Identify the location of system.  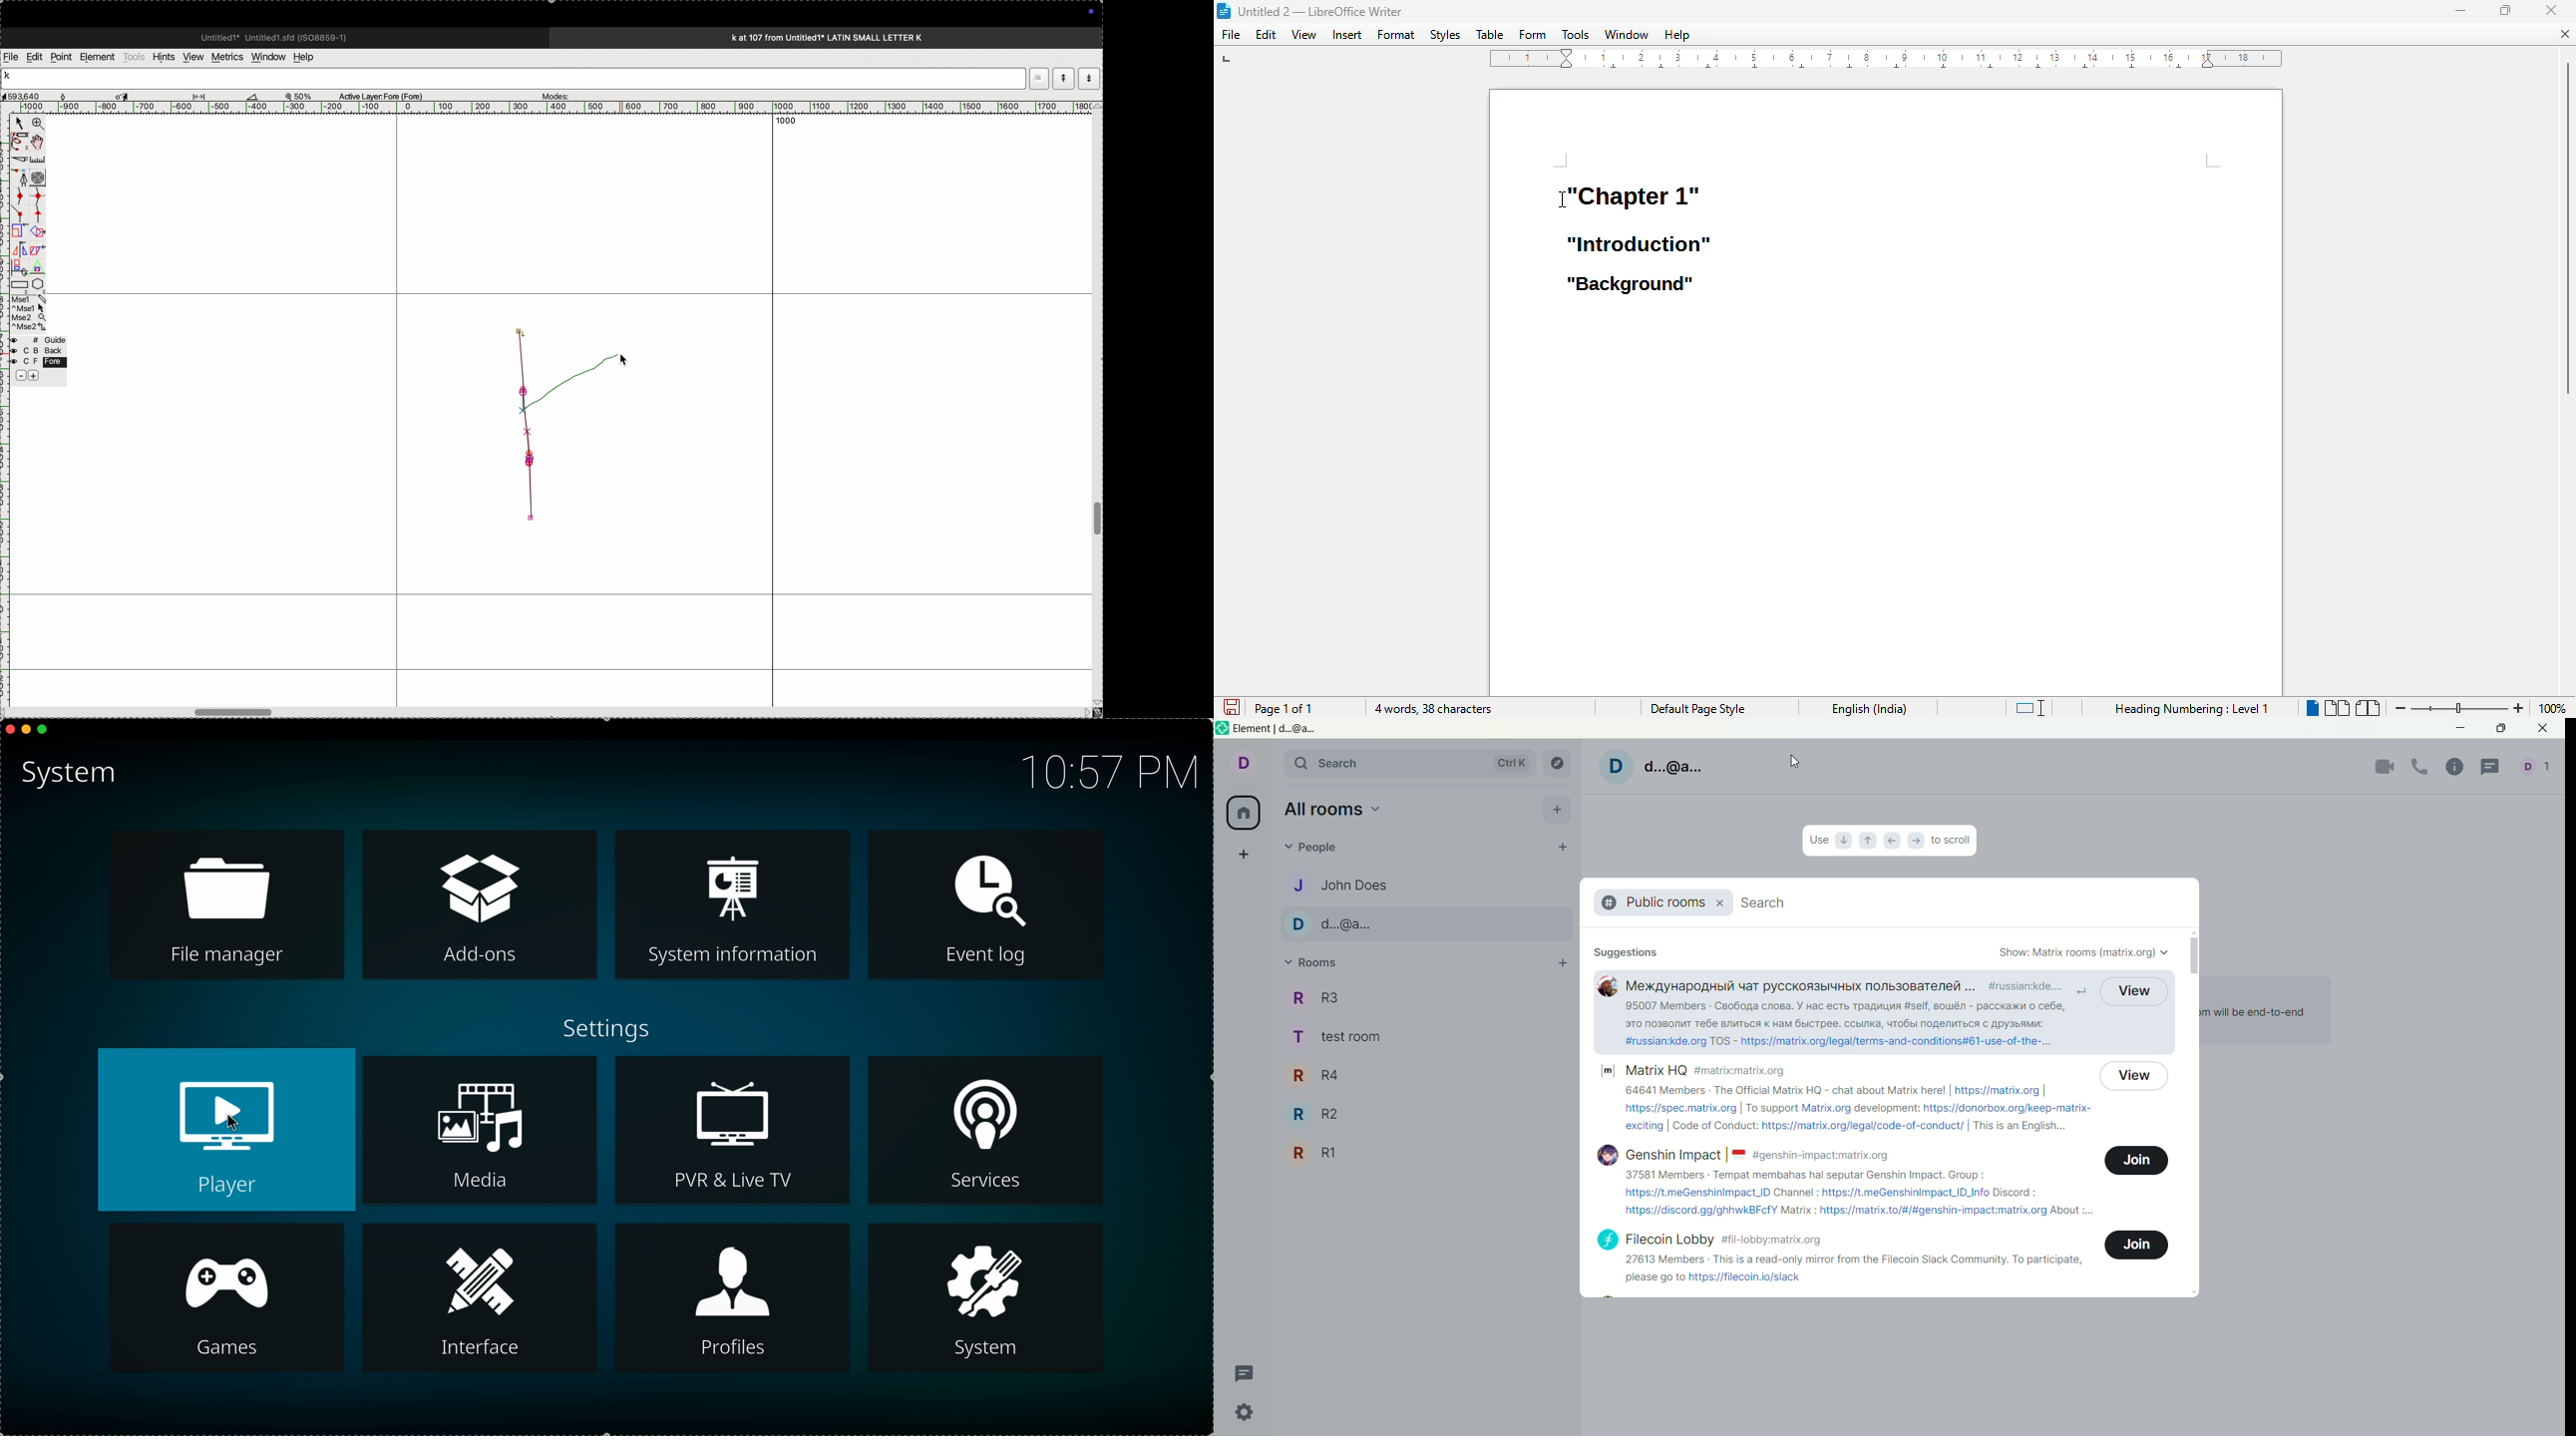
(73, 773).